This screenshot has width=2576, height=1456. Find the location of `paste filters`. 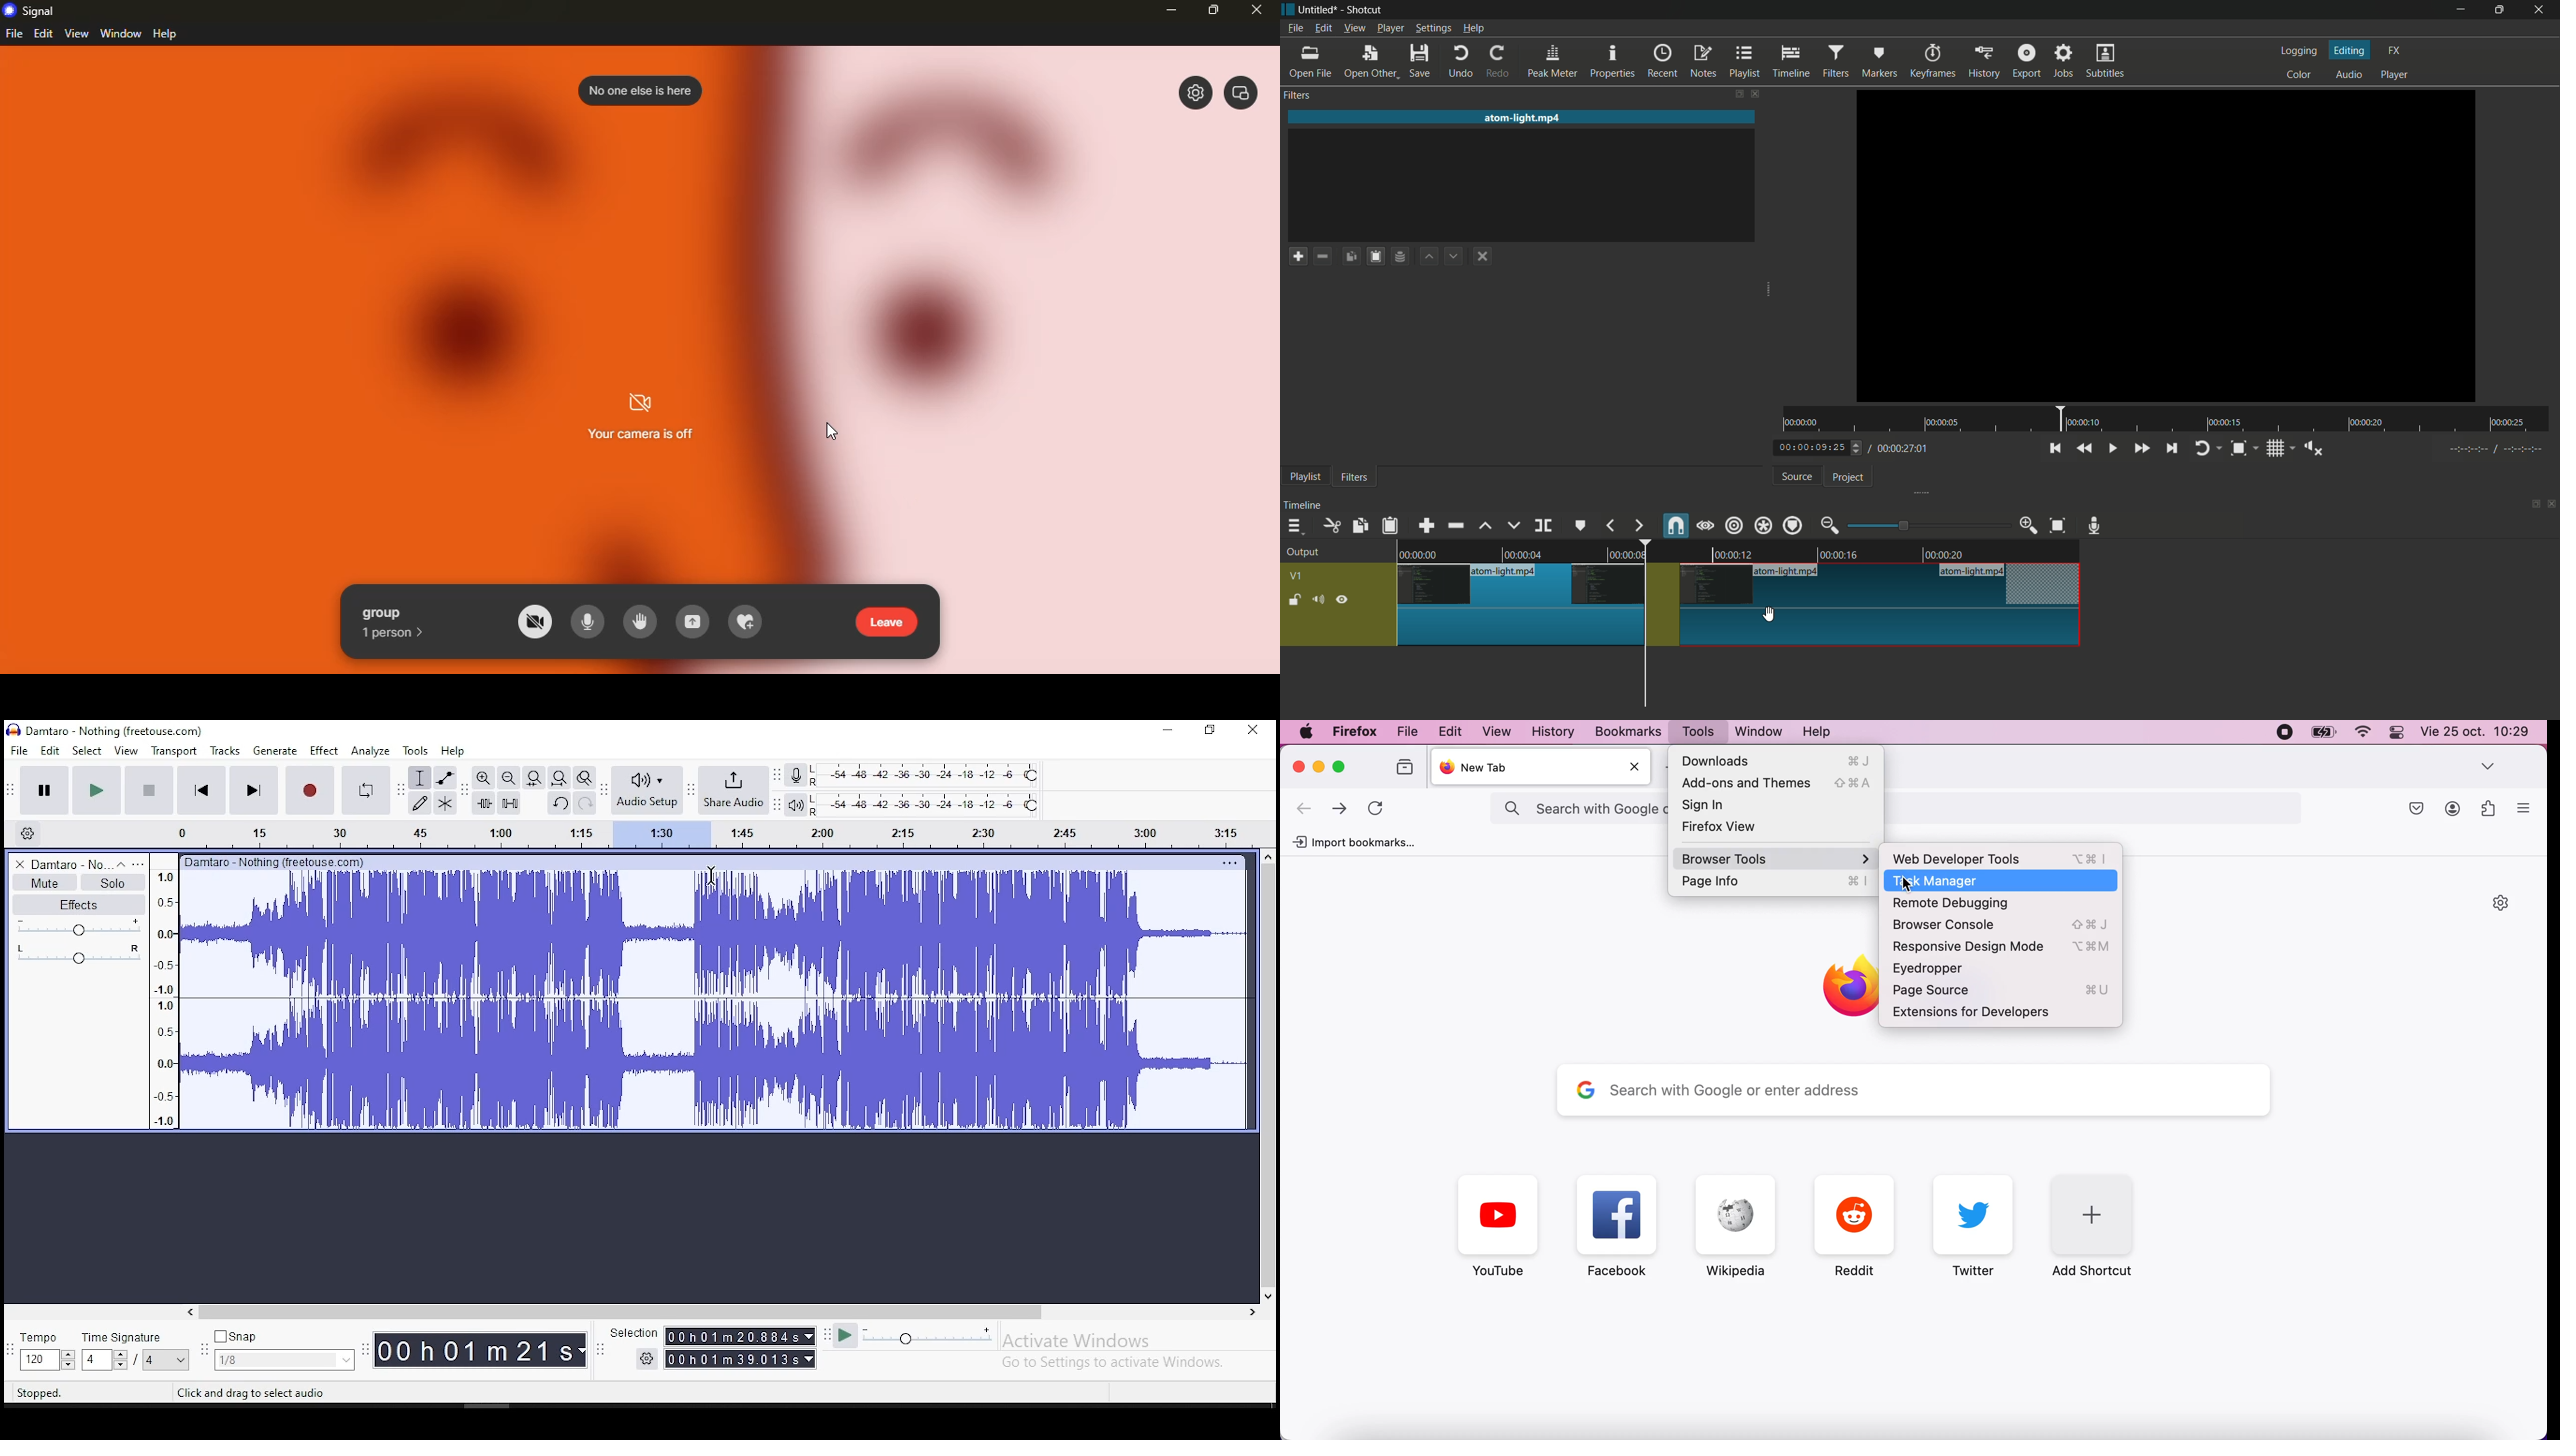

paste filters is located at coordinates (1378, 256).